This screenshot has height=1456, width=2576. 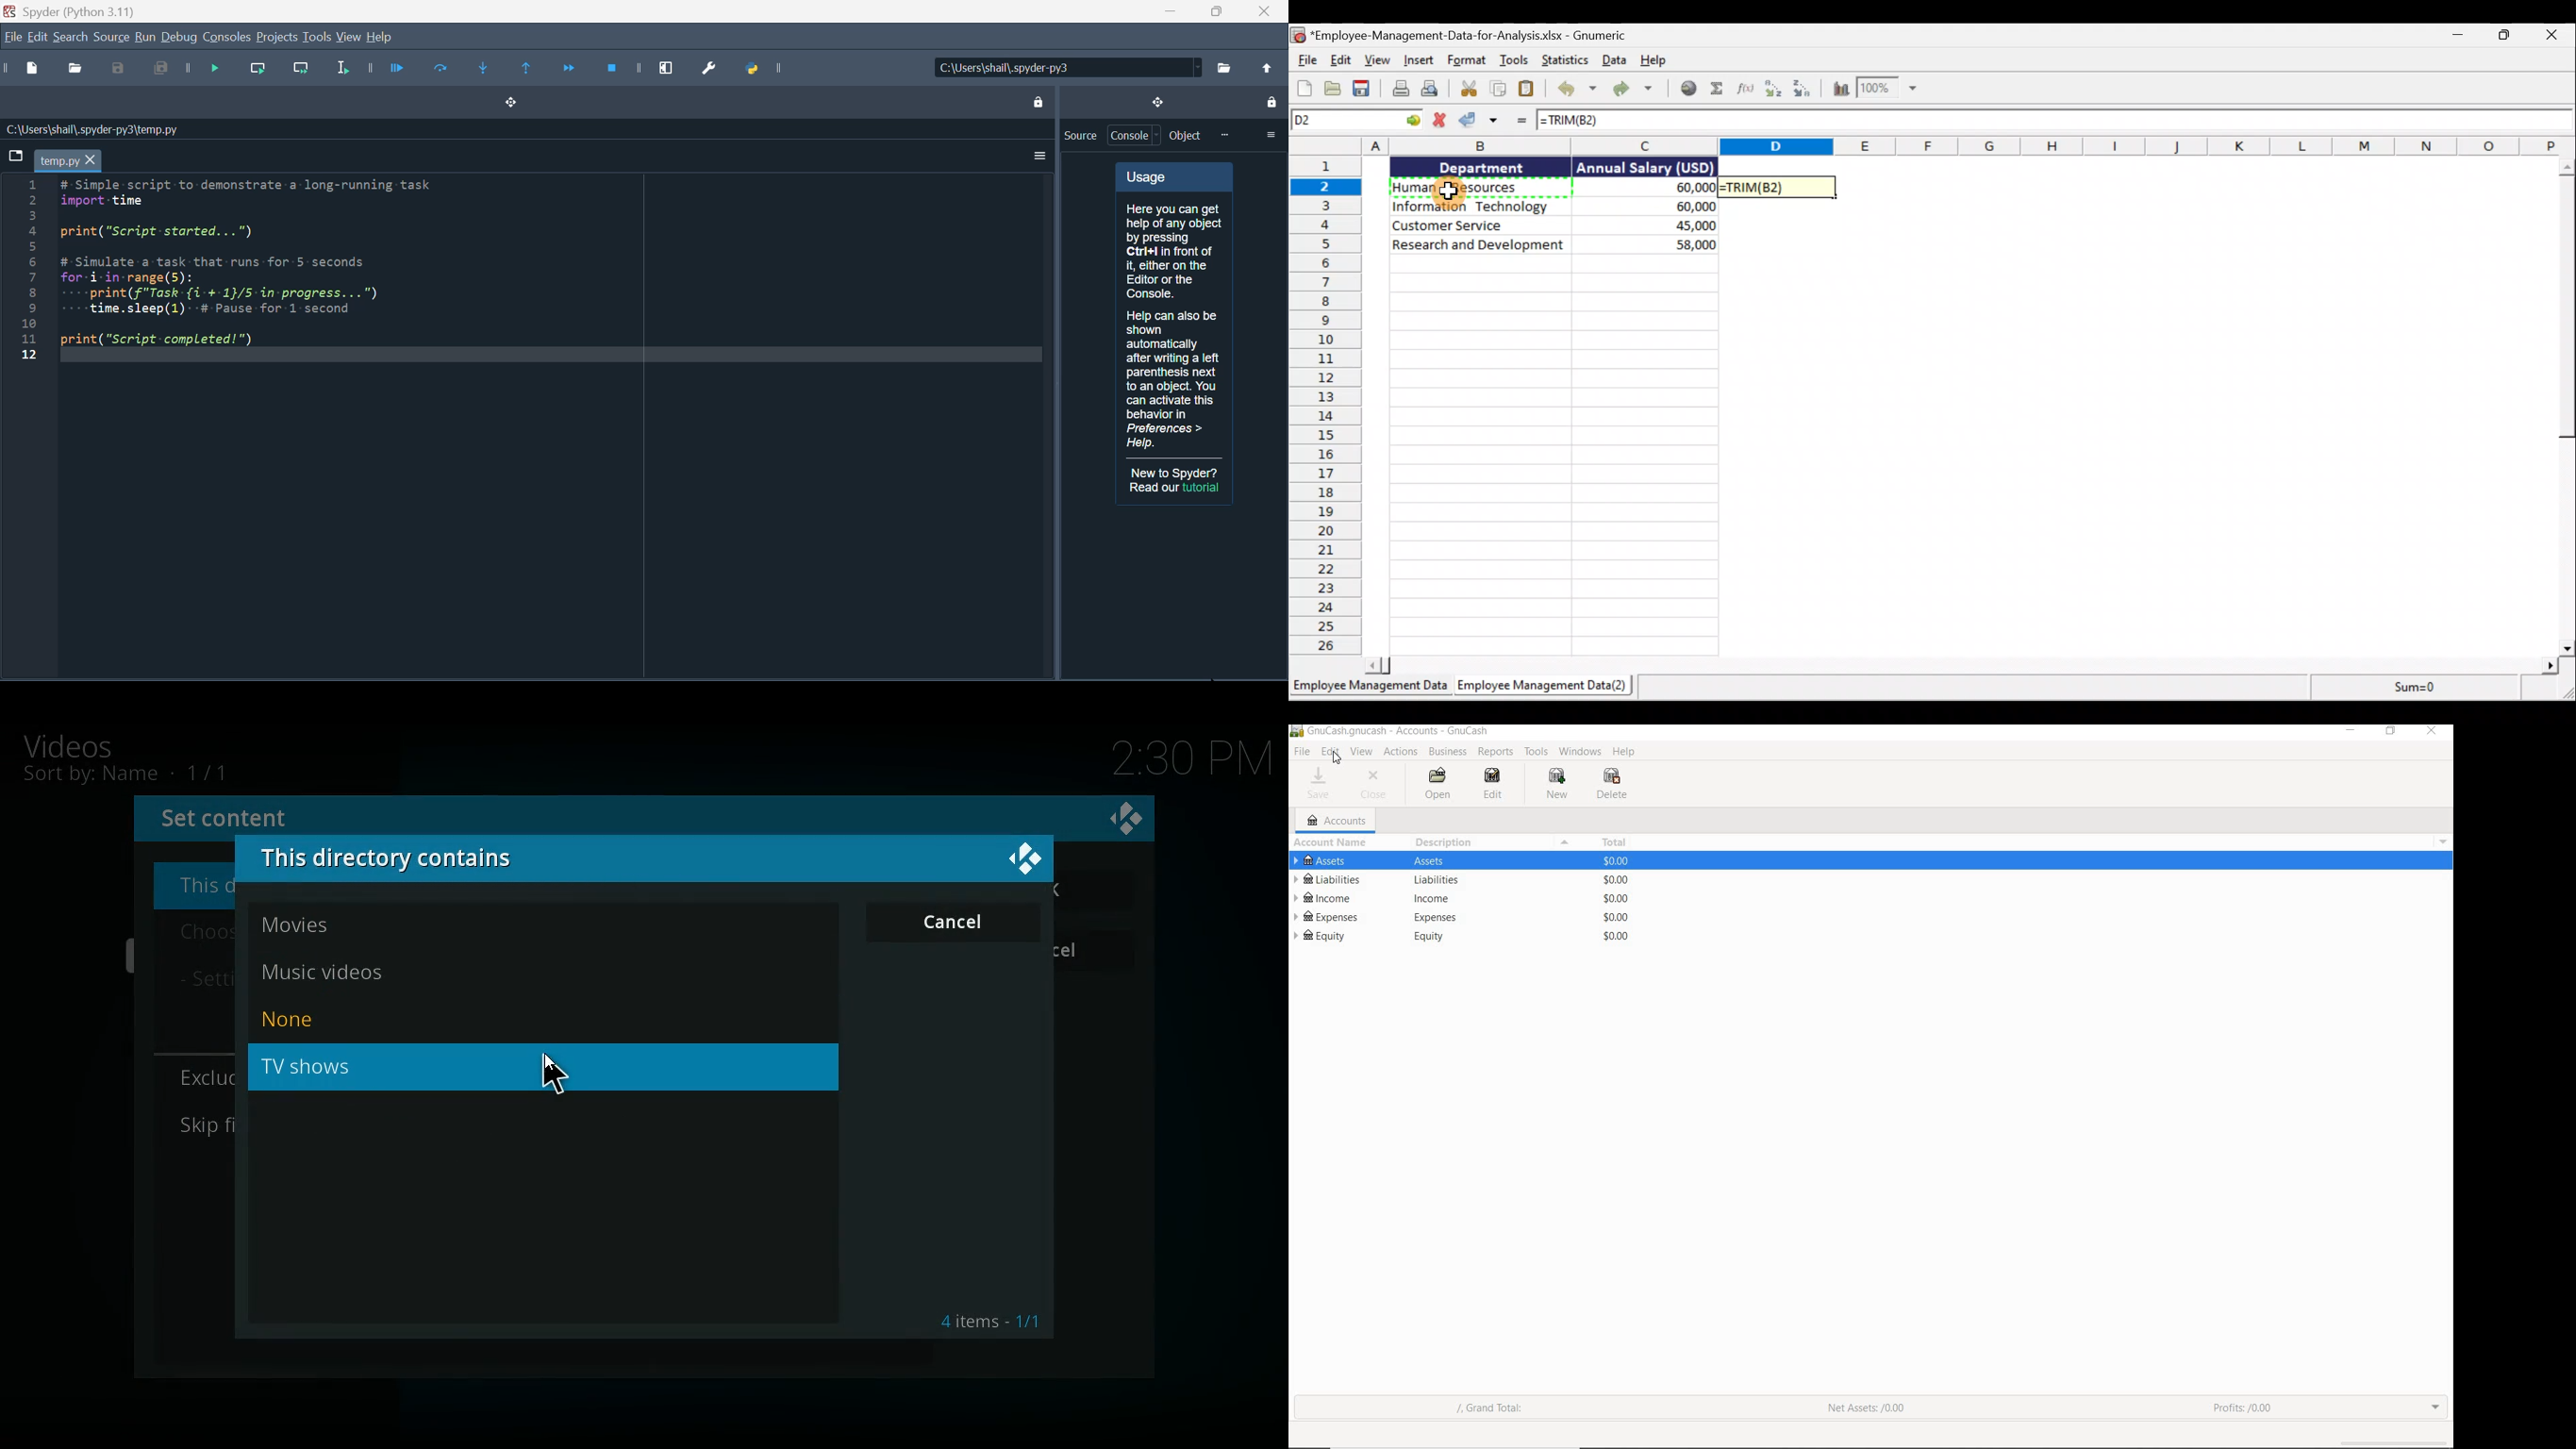 What do you see at coordinates (1496, 752) in the screenshot?
I see `REPORTS` at bounding box center [1496, 752].